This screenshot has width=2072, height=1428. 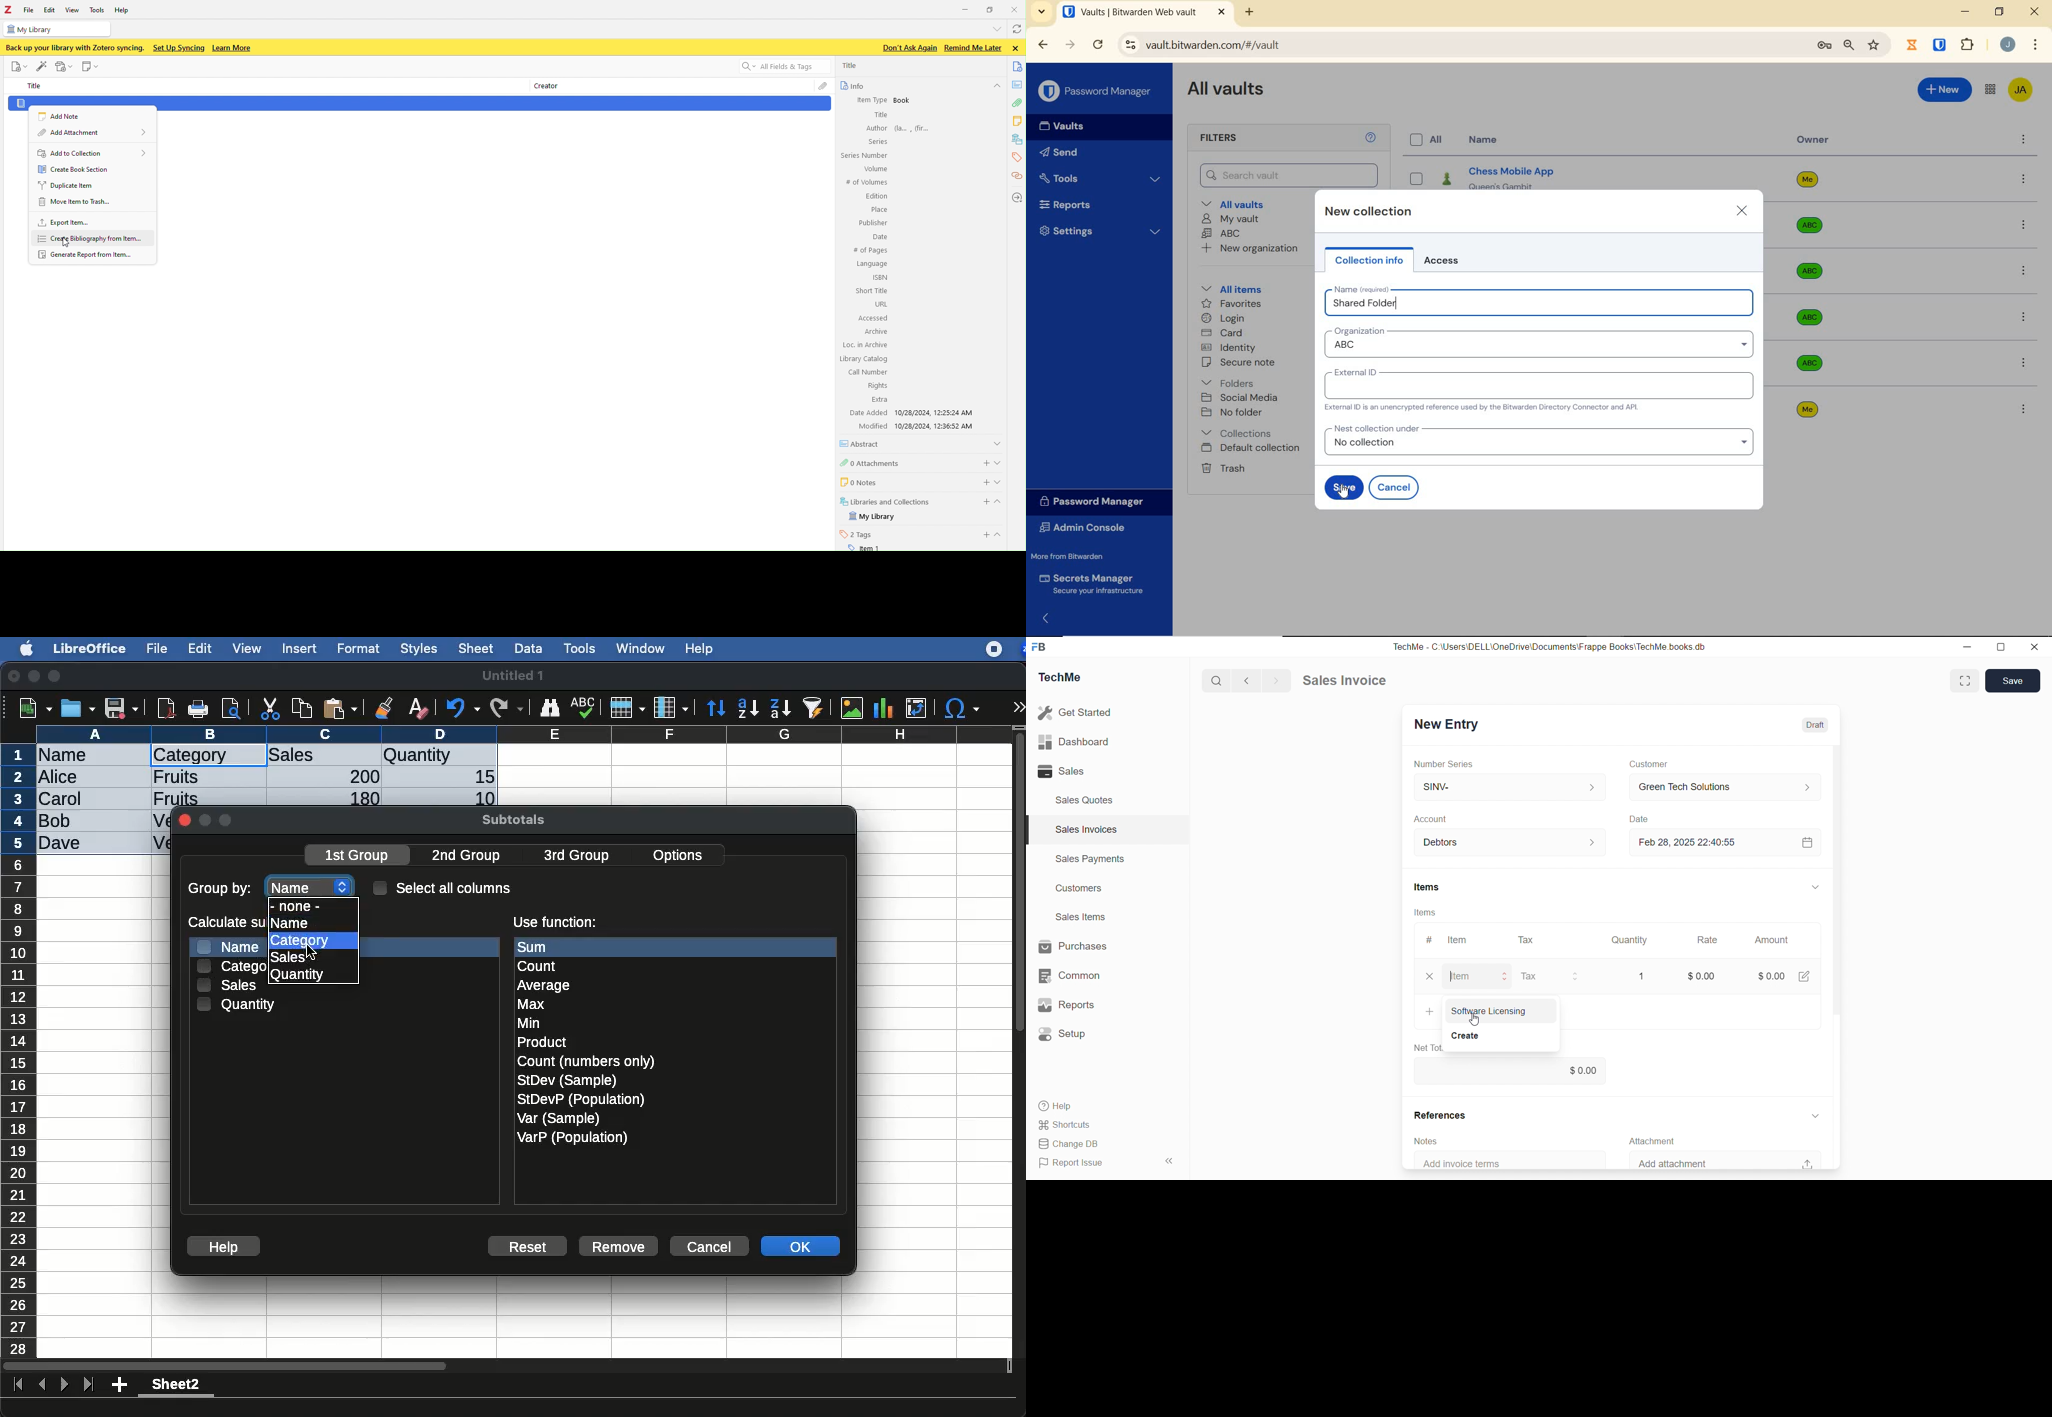 What do you see at coordinates (588, 1061) in the screenshot?
I see `Count (numbers only)` at bounding box center [588, 1061].